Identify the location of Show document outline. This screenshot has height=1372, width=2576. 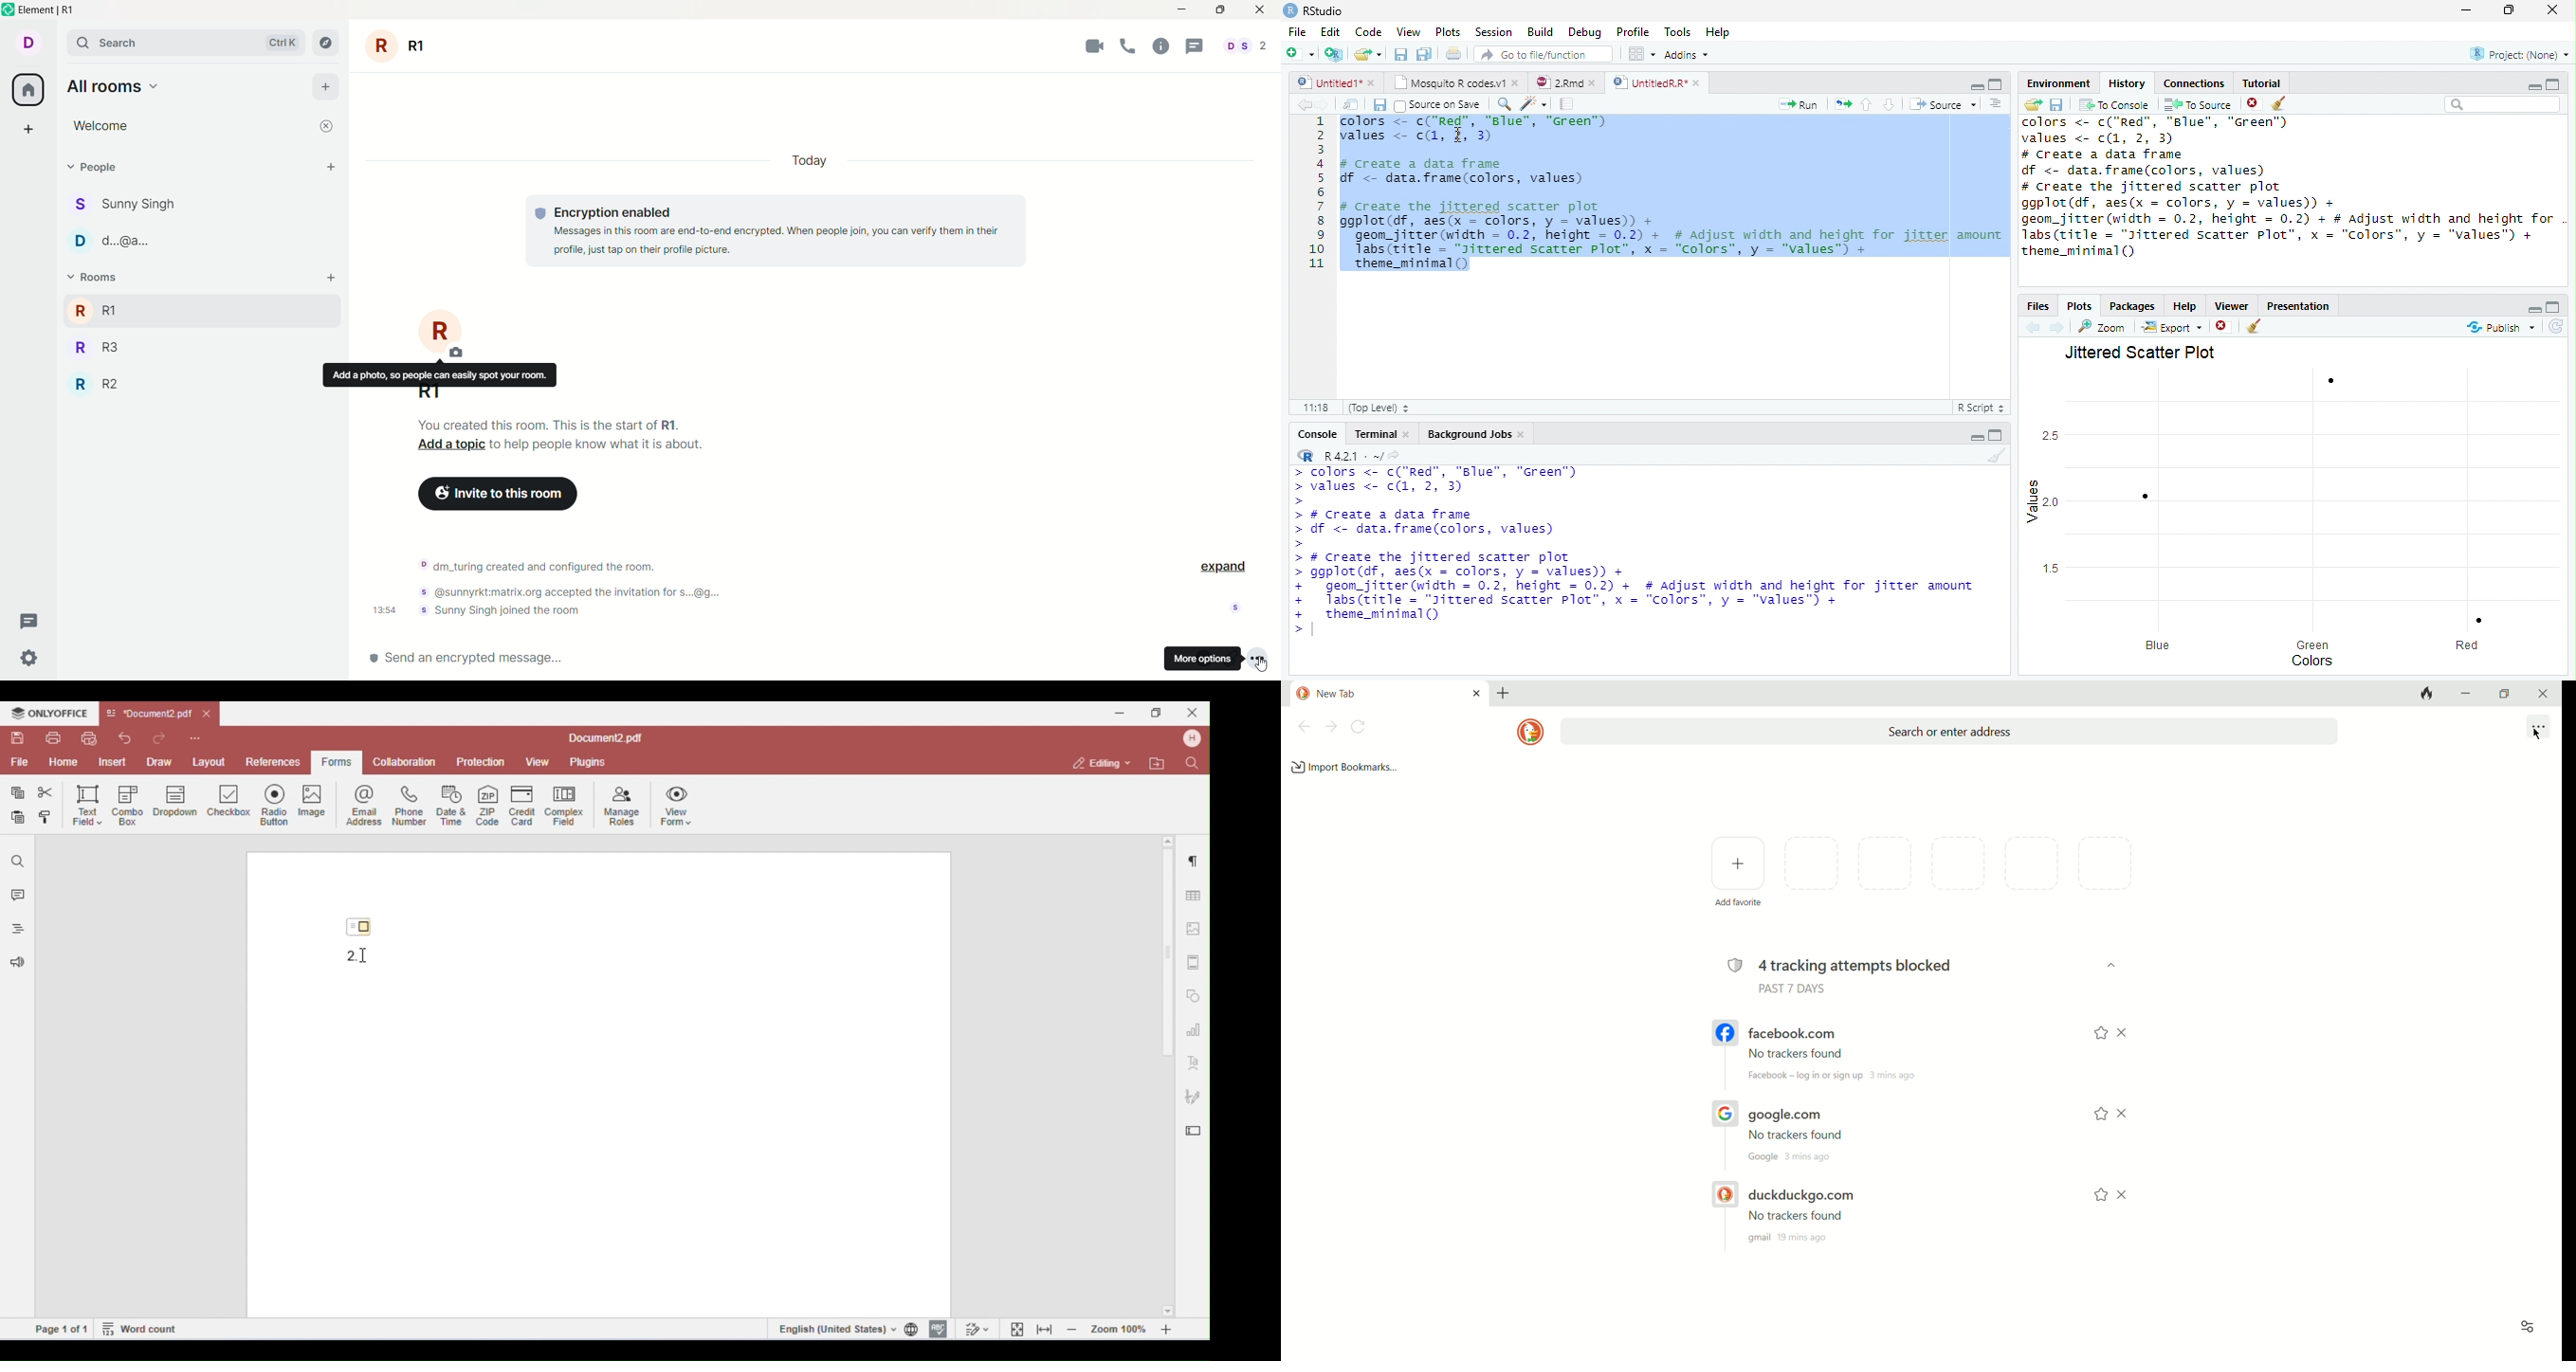
(1995, 103).